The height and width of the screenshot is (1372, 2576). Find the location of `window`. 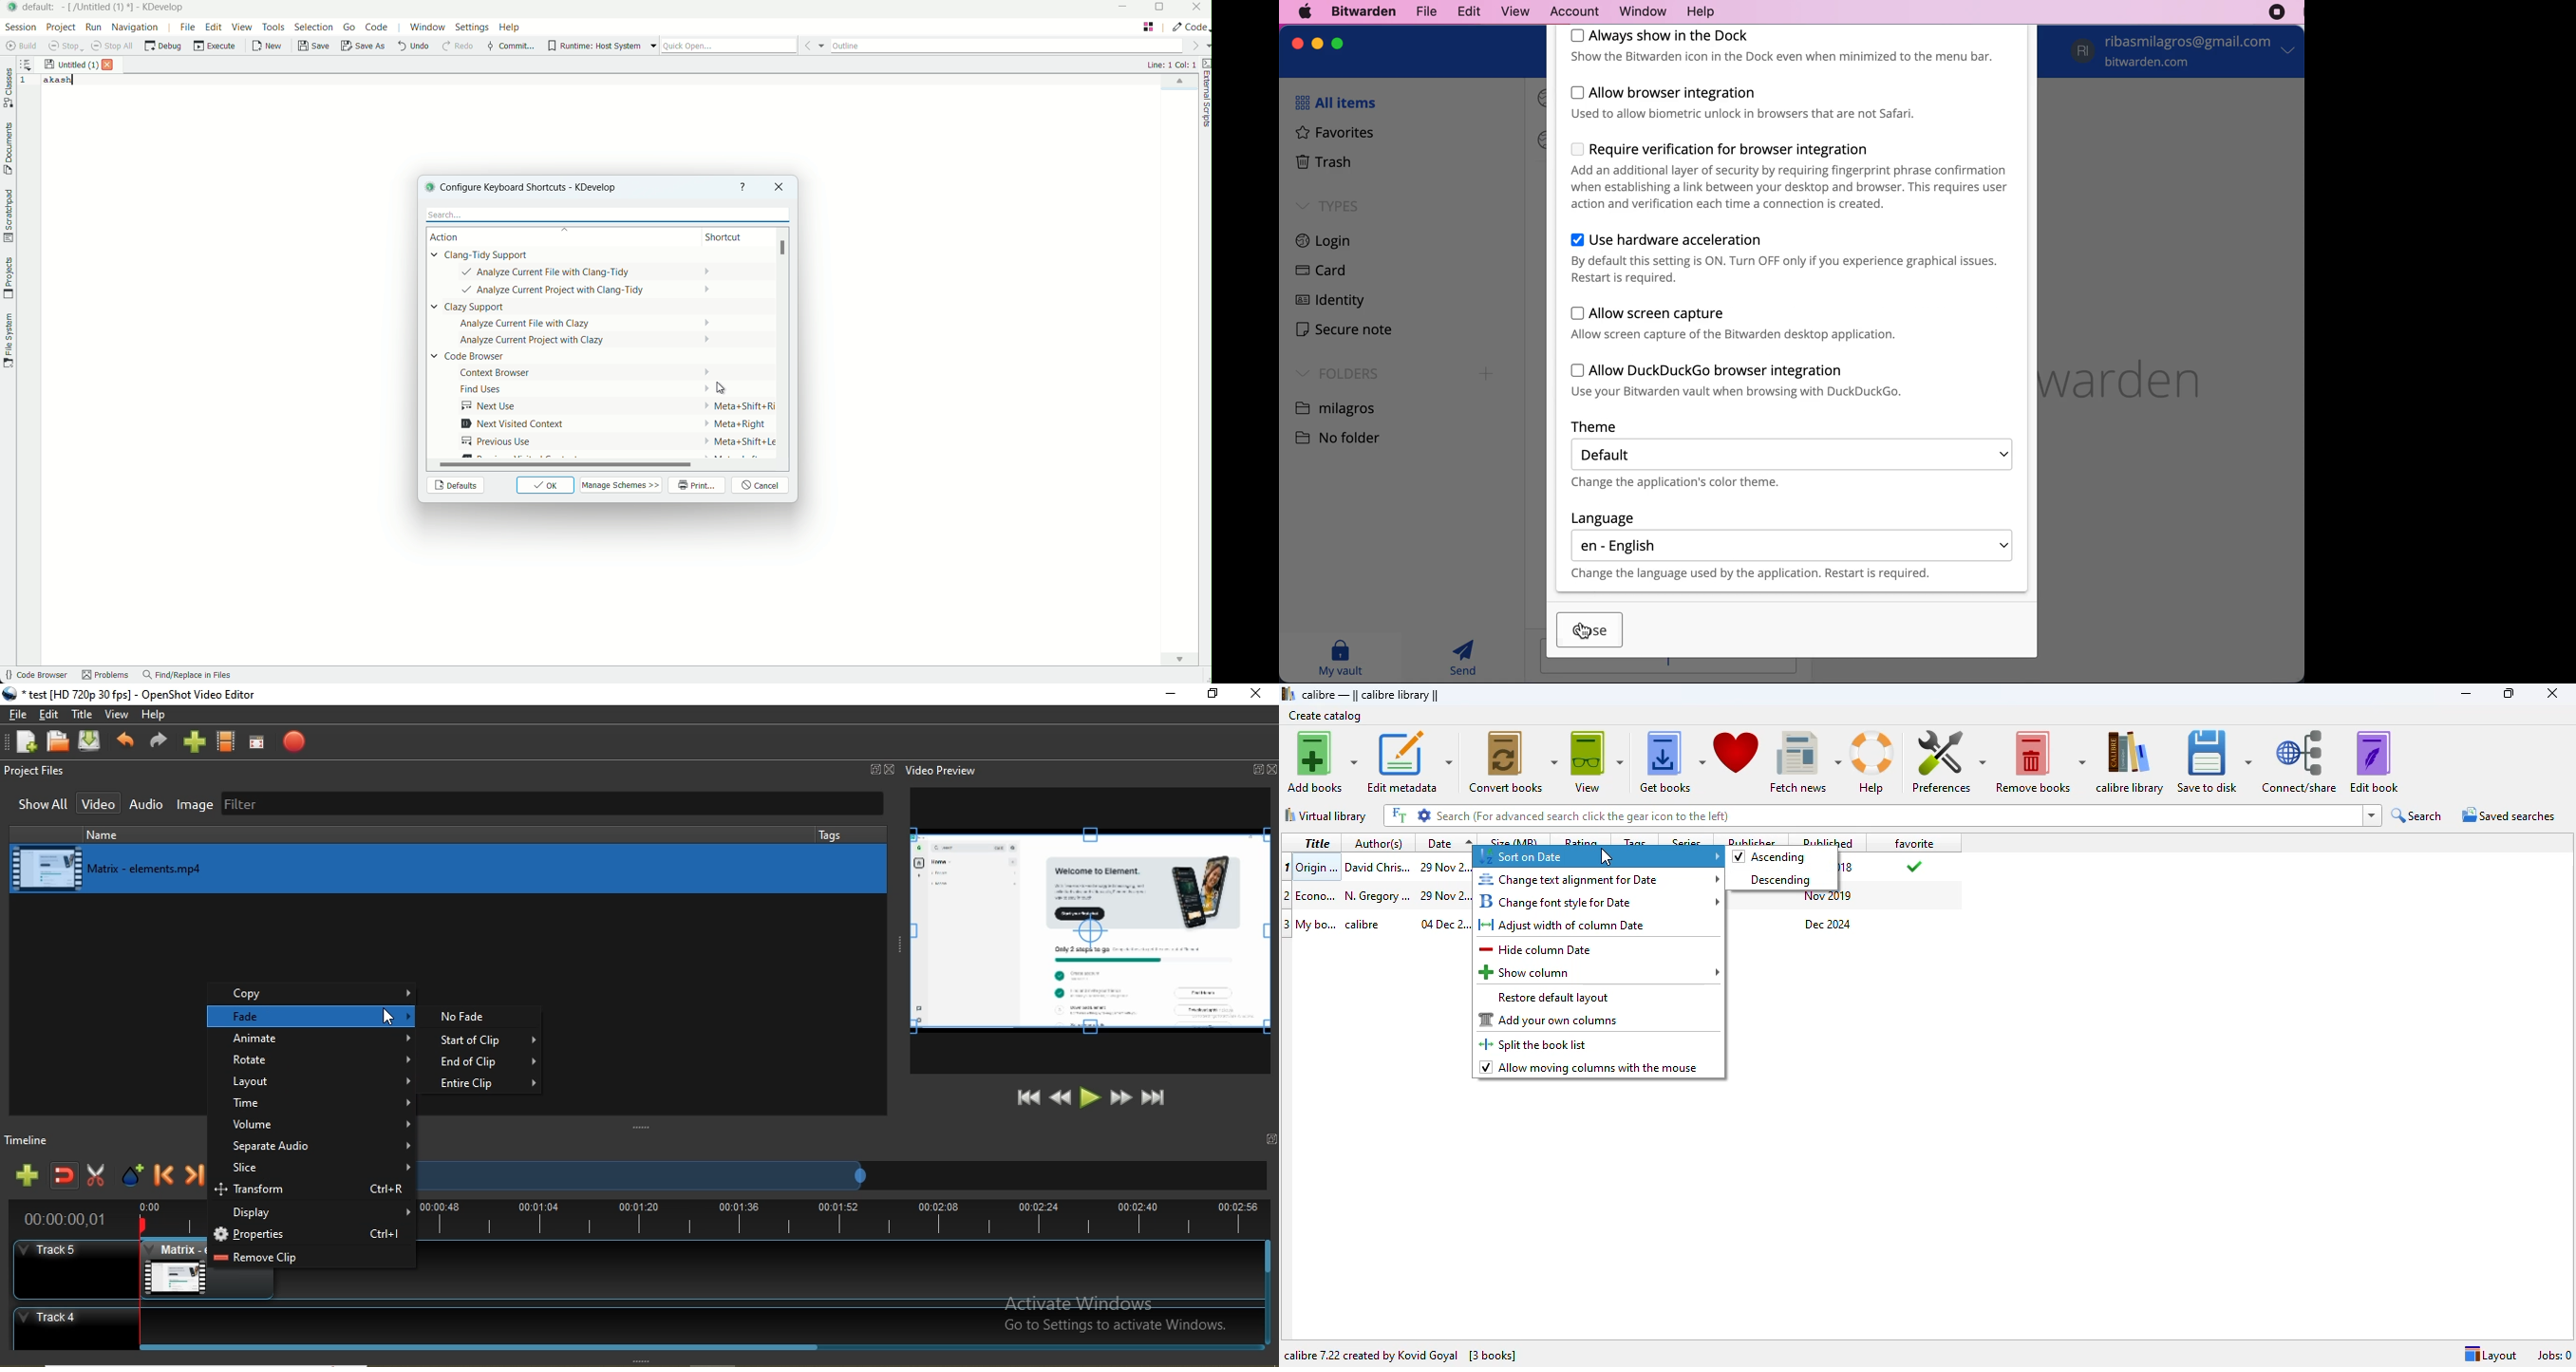

window is located at coordinates (1637, 11).